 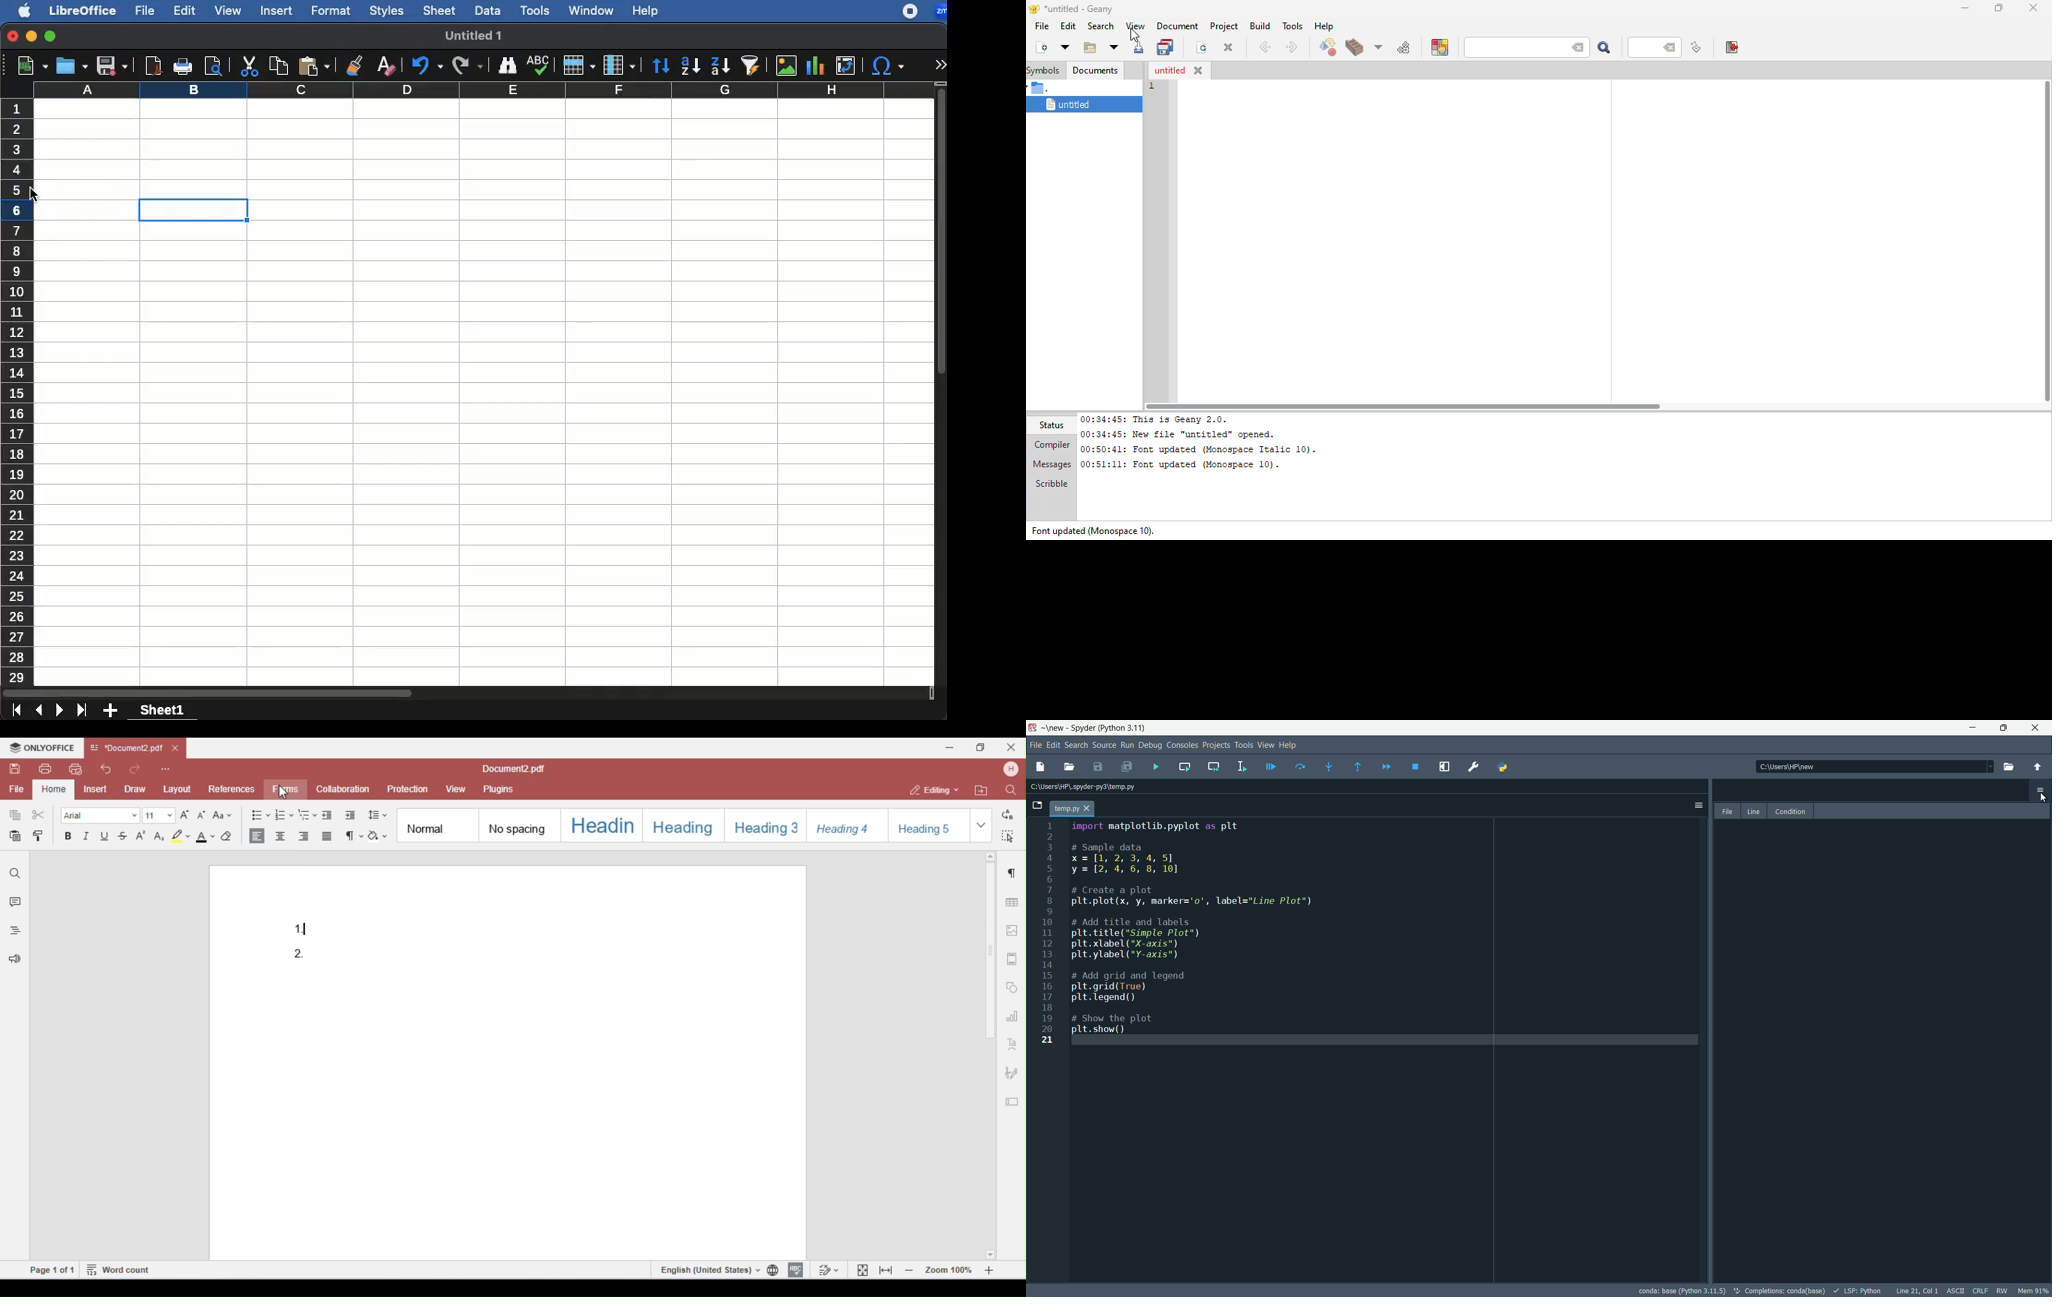 What do you see at coordinates (111, 712) in the screenshot?
I see `add` at bounding box center [111, 712].